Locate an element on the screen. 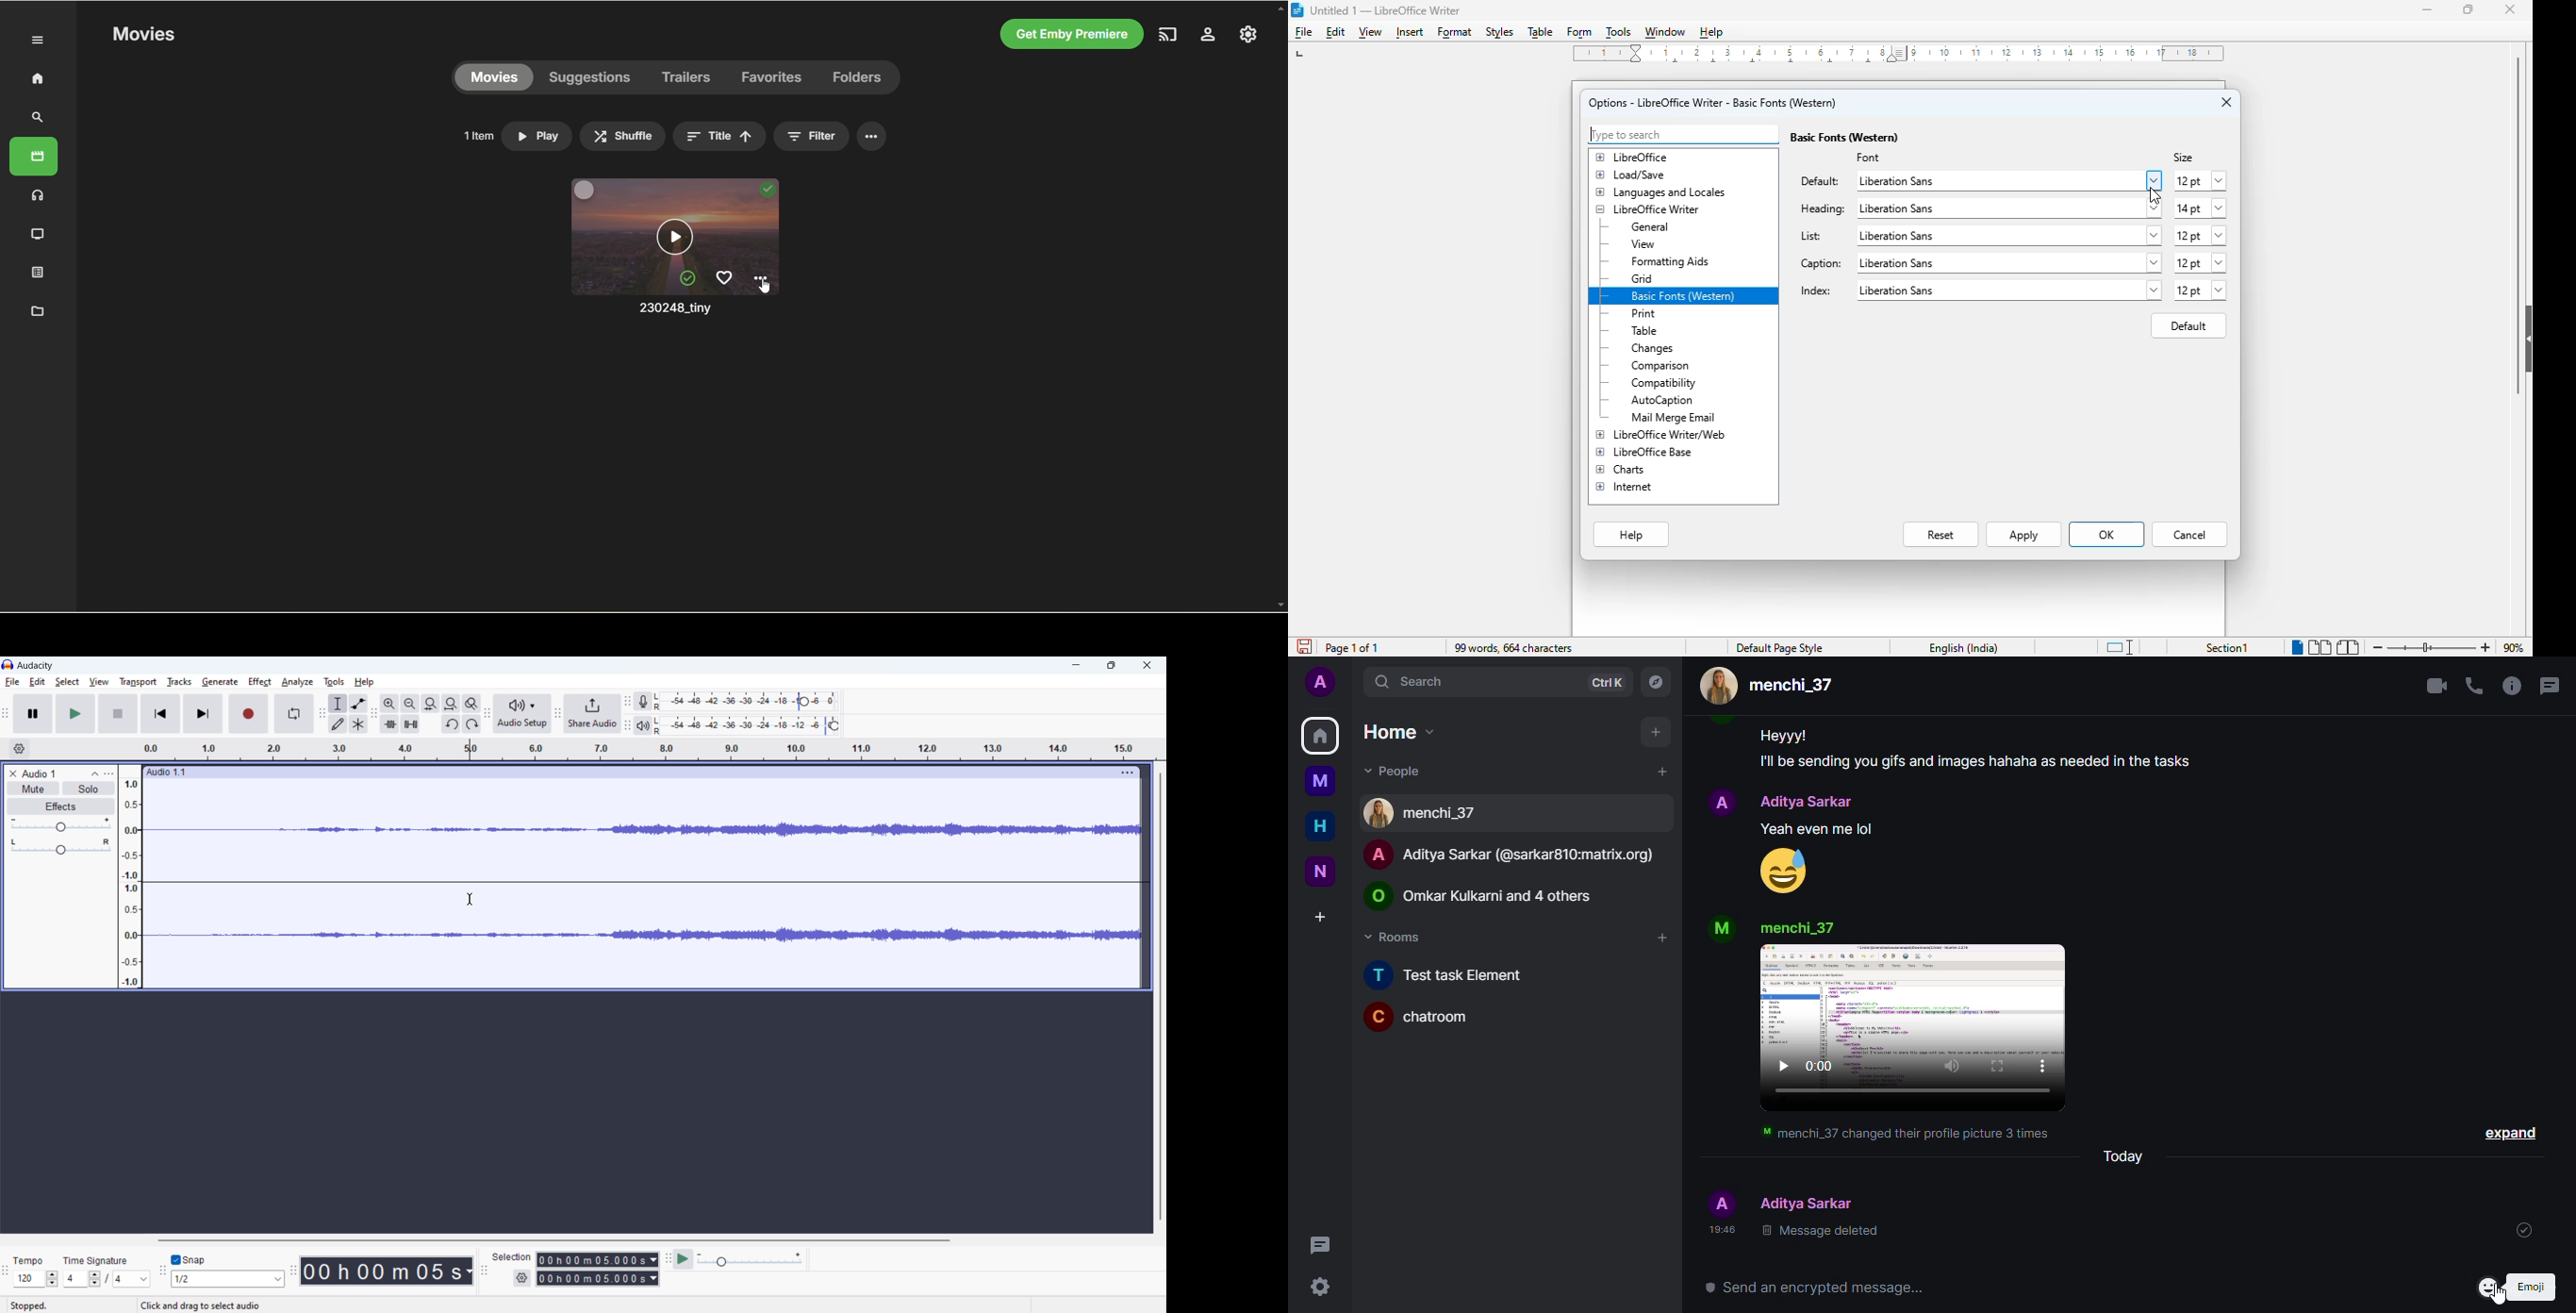 The height and width of the screenshot is (1316, 2576). font is located at coordinates (1871, 158).